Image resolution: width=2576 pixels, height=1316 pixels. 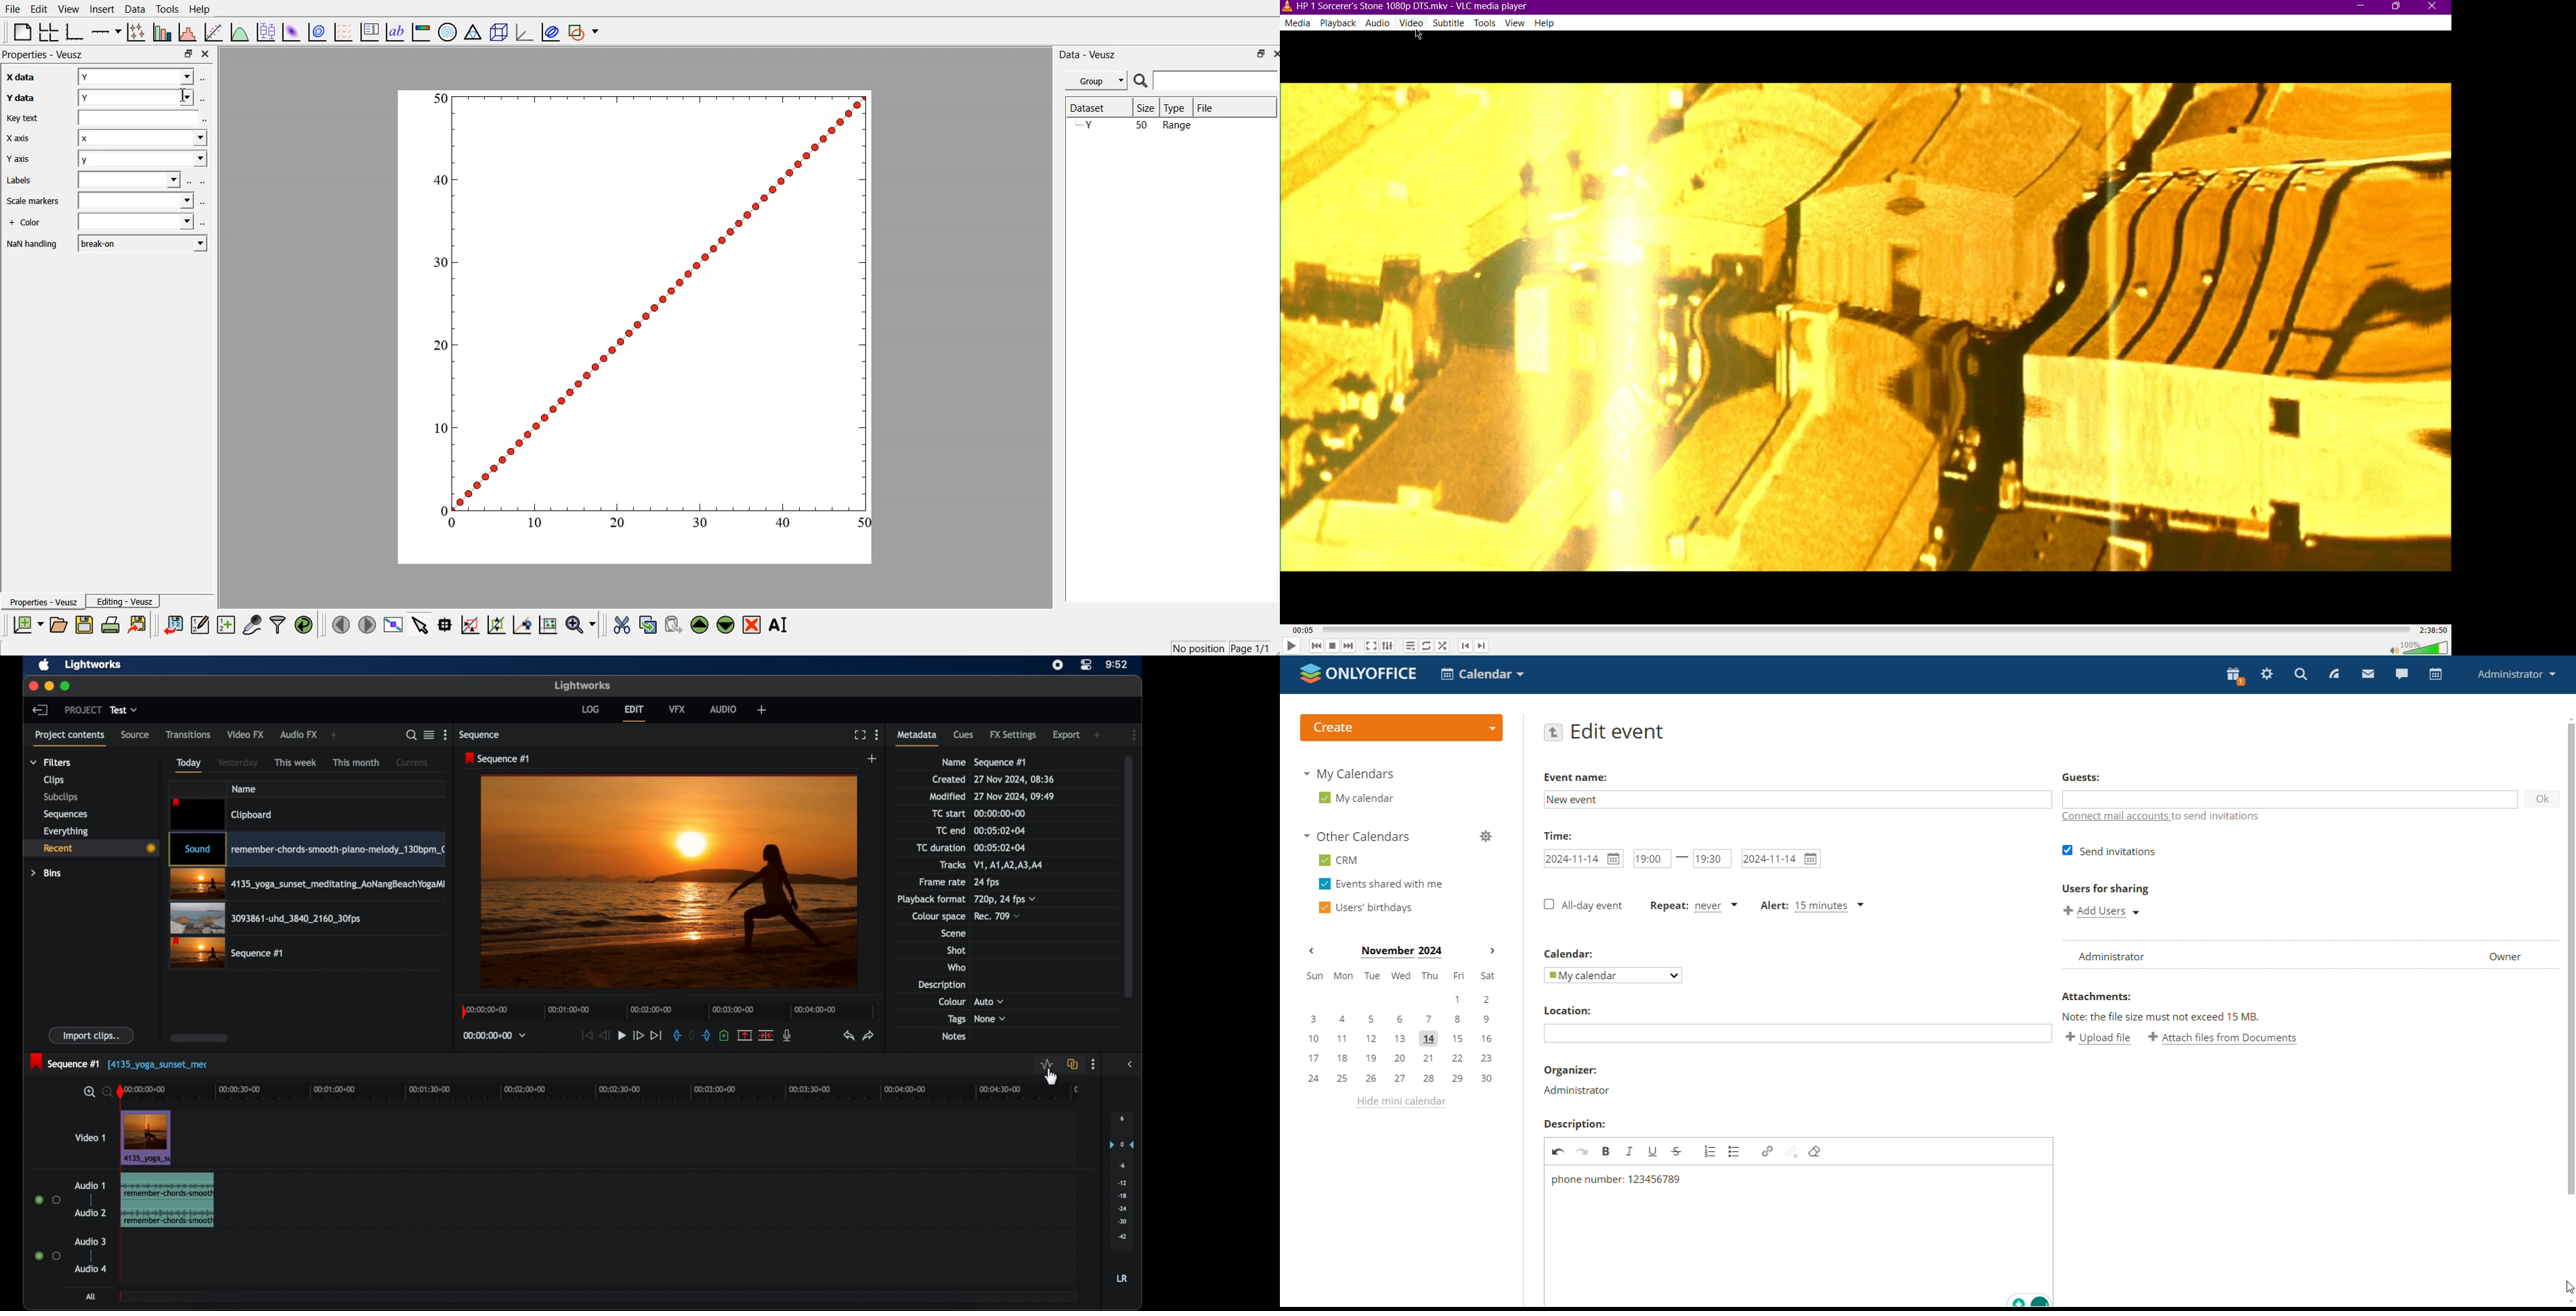 What do you see at coordinates (70, 738) in the screenshot?
I see `project contents` at bounding box center [70, 738].